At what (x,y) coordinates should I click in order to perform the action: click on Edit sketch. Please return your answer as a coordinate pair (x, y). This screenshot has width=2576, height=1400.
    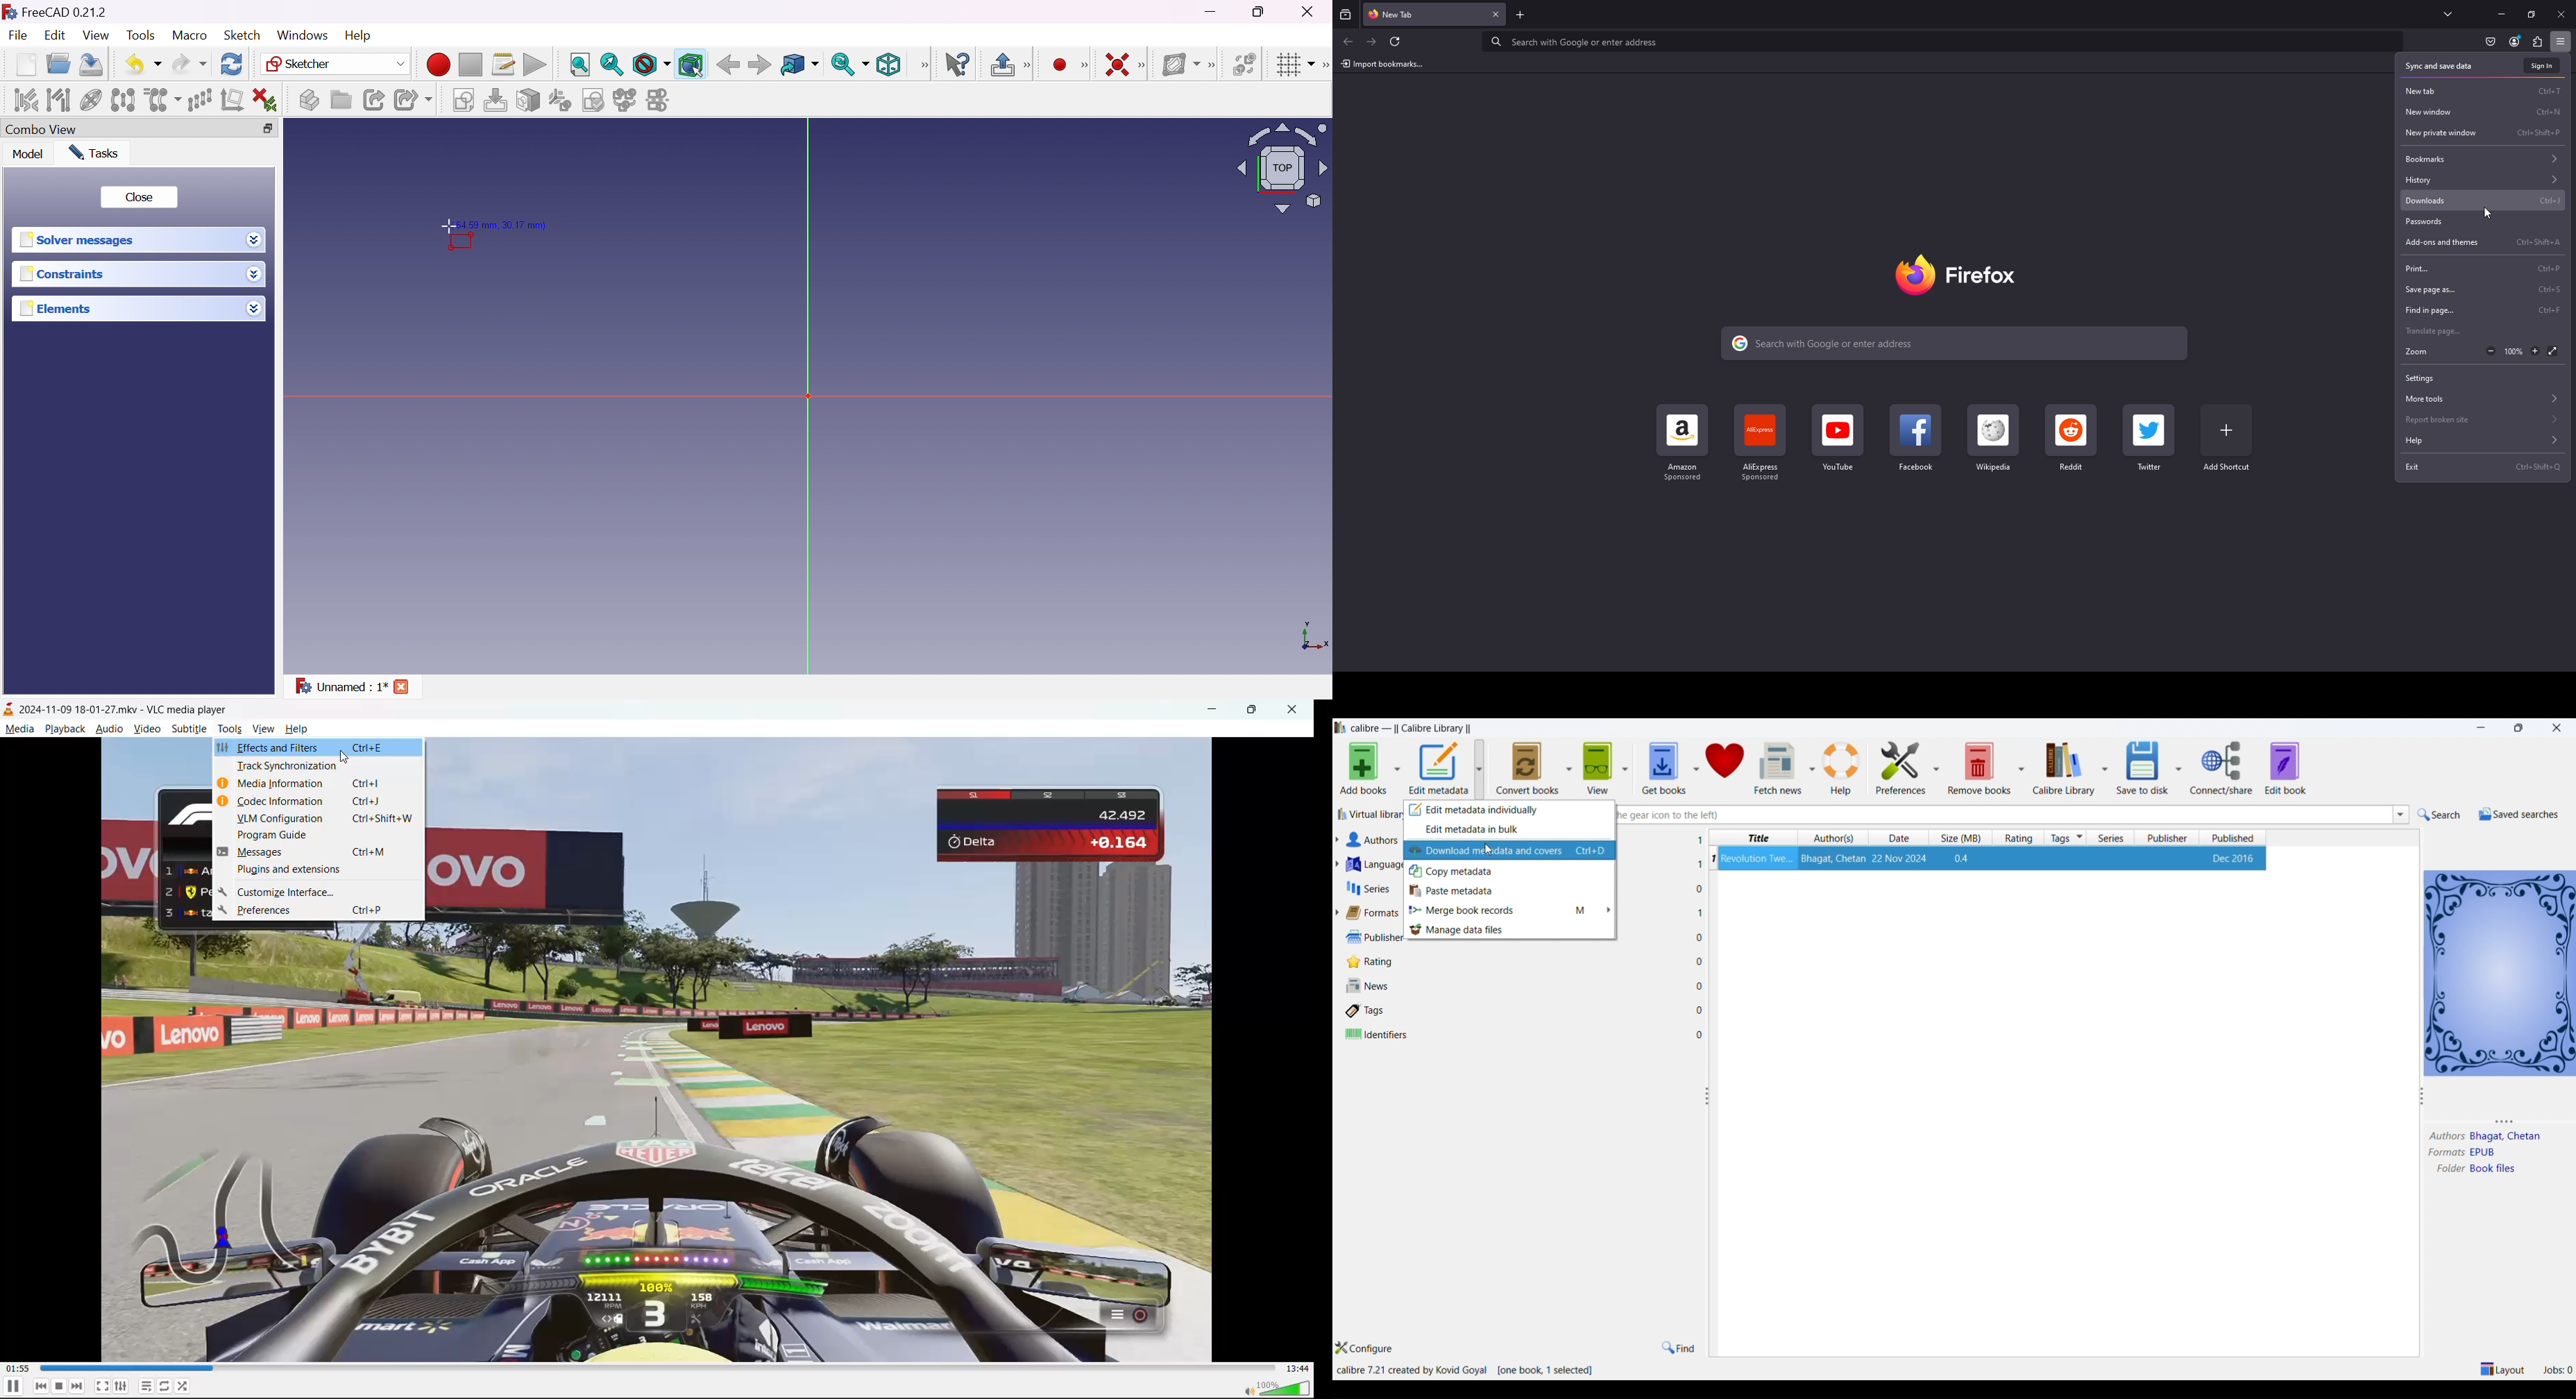
    Looking at the image, I should click on (495, 100).